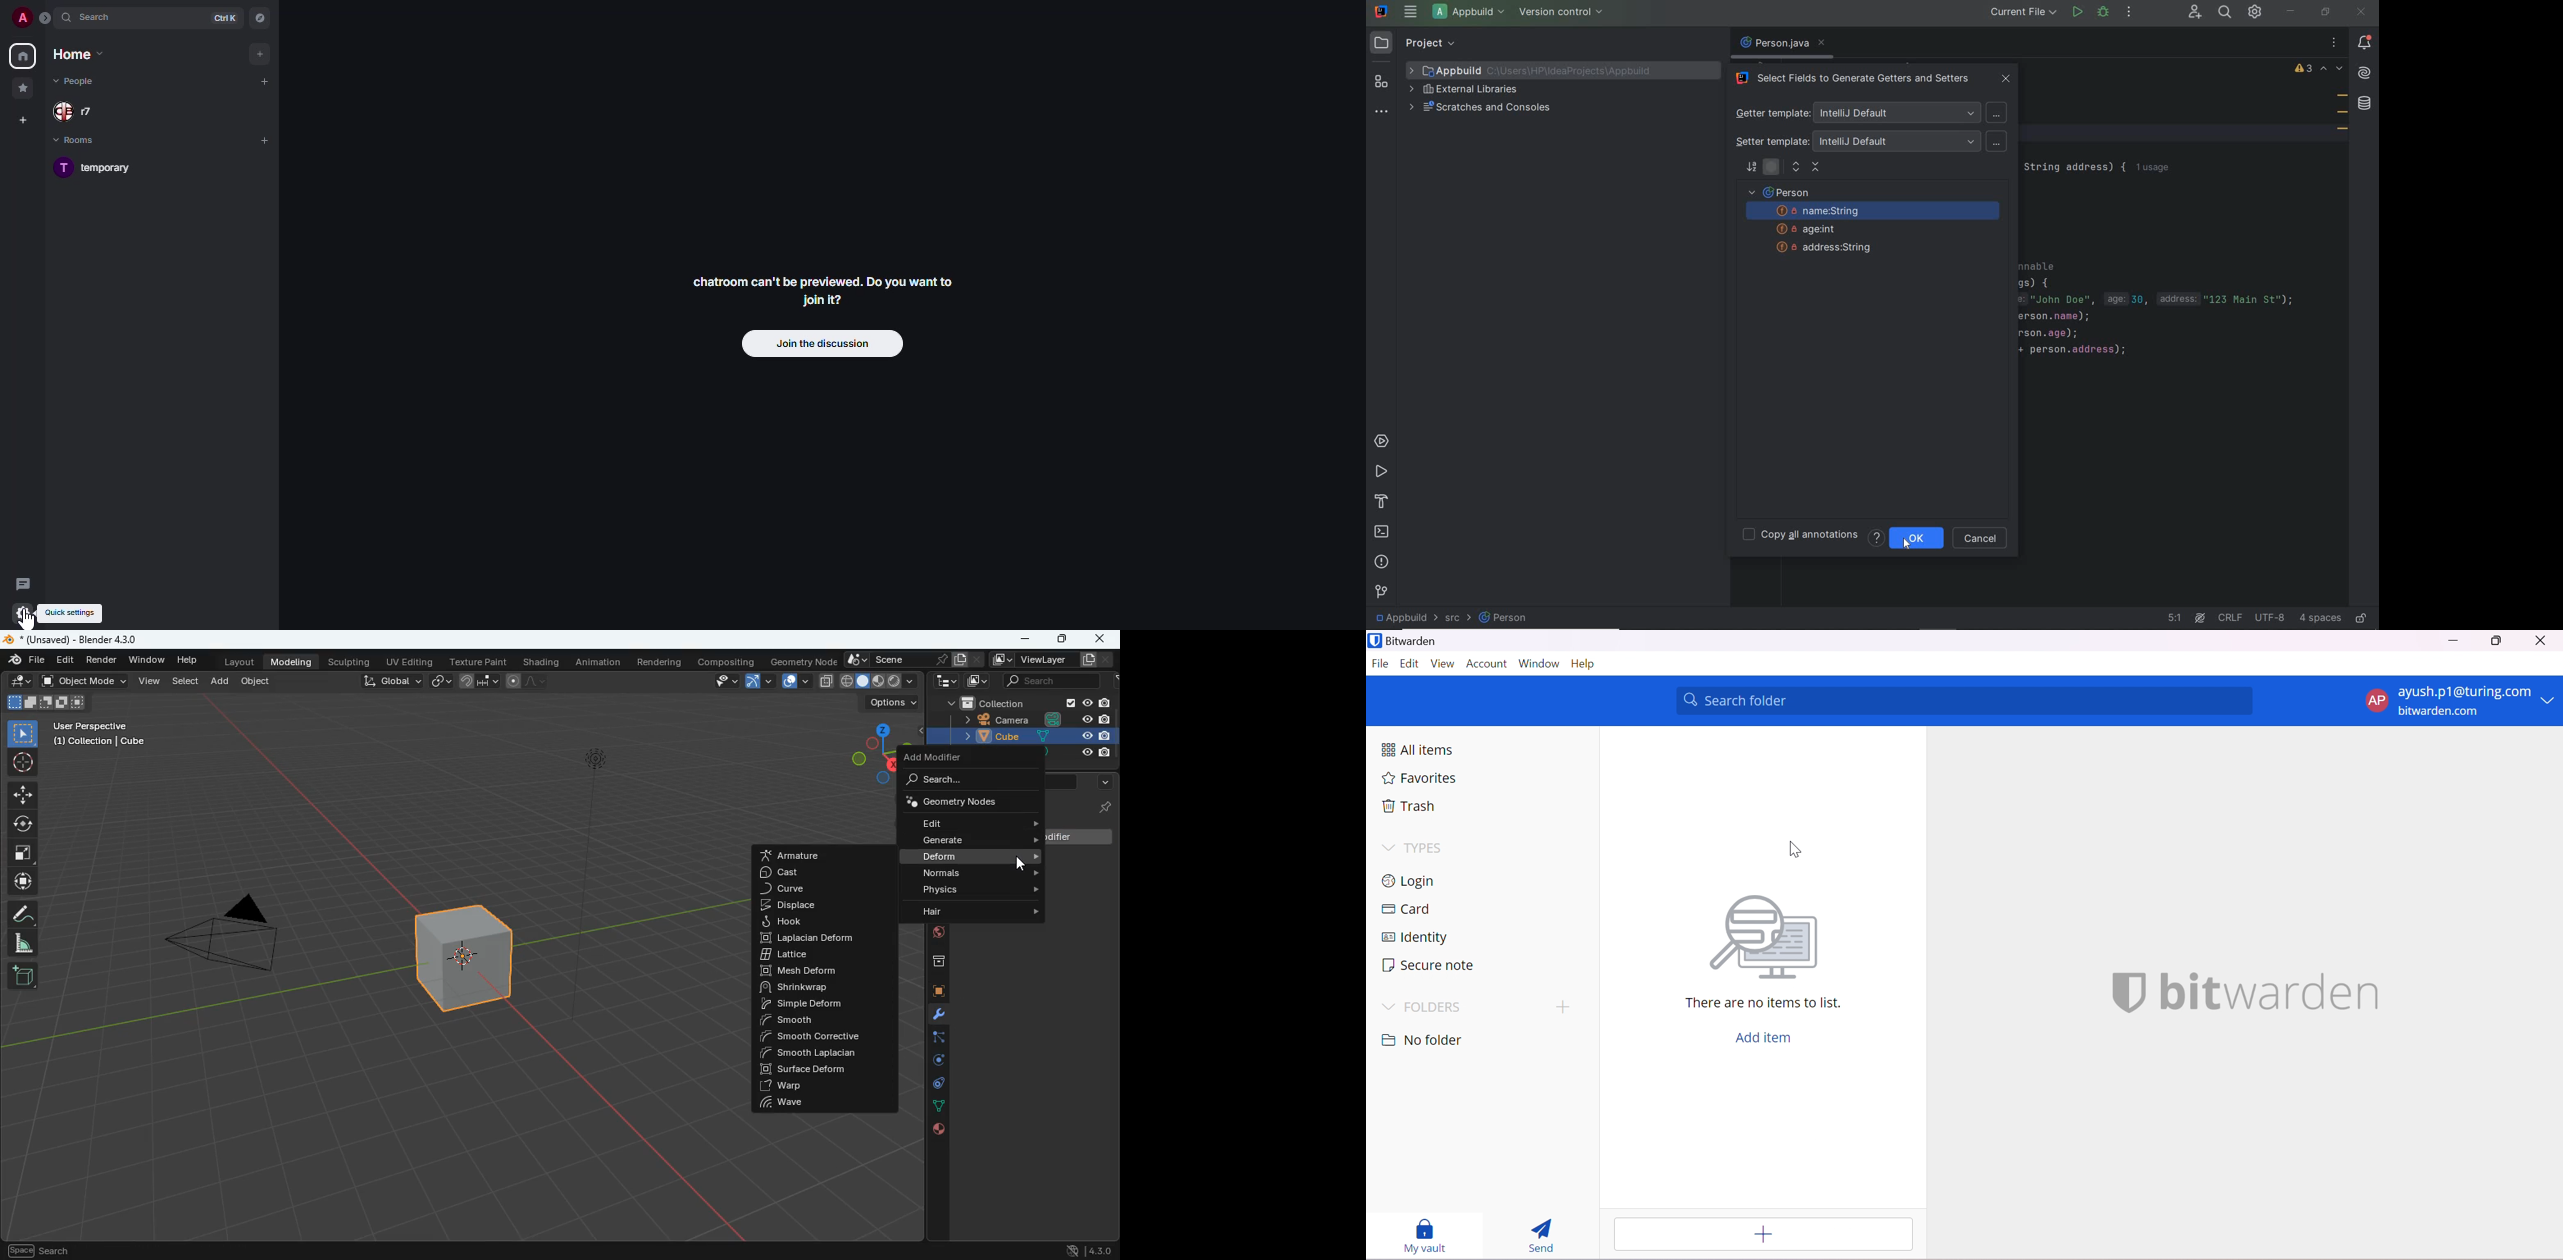 The width and height of the screenshot is (2576, 1260). Describe the element at coordinates (22, 56) in the screenshot. I see `home` at that location.